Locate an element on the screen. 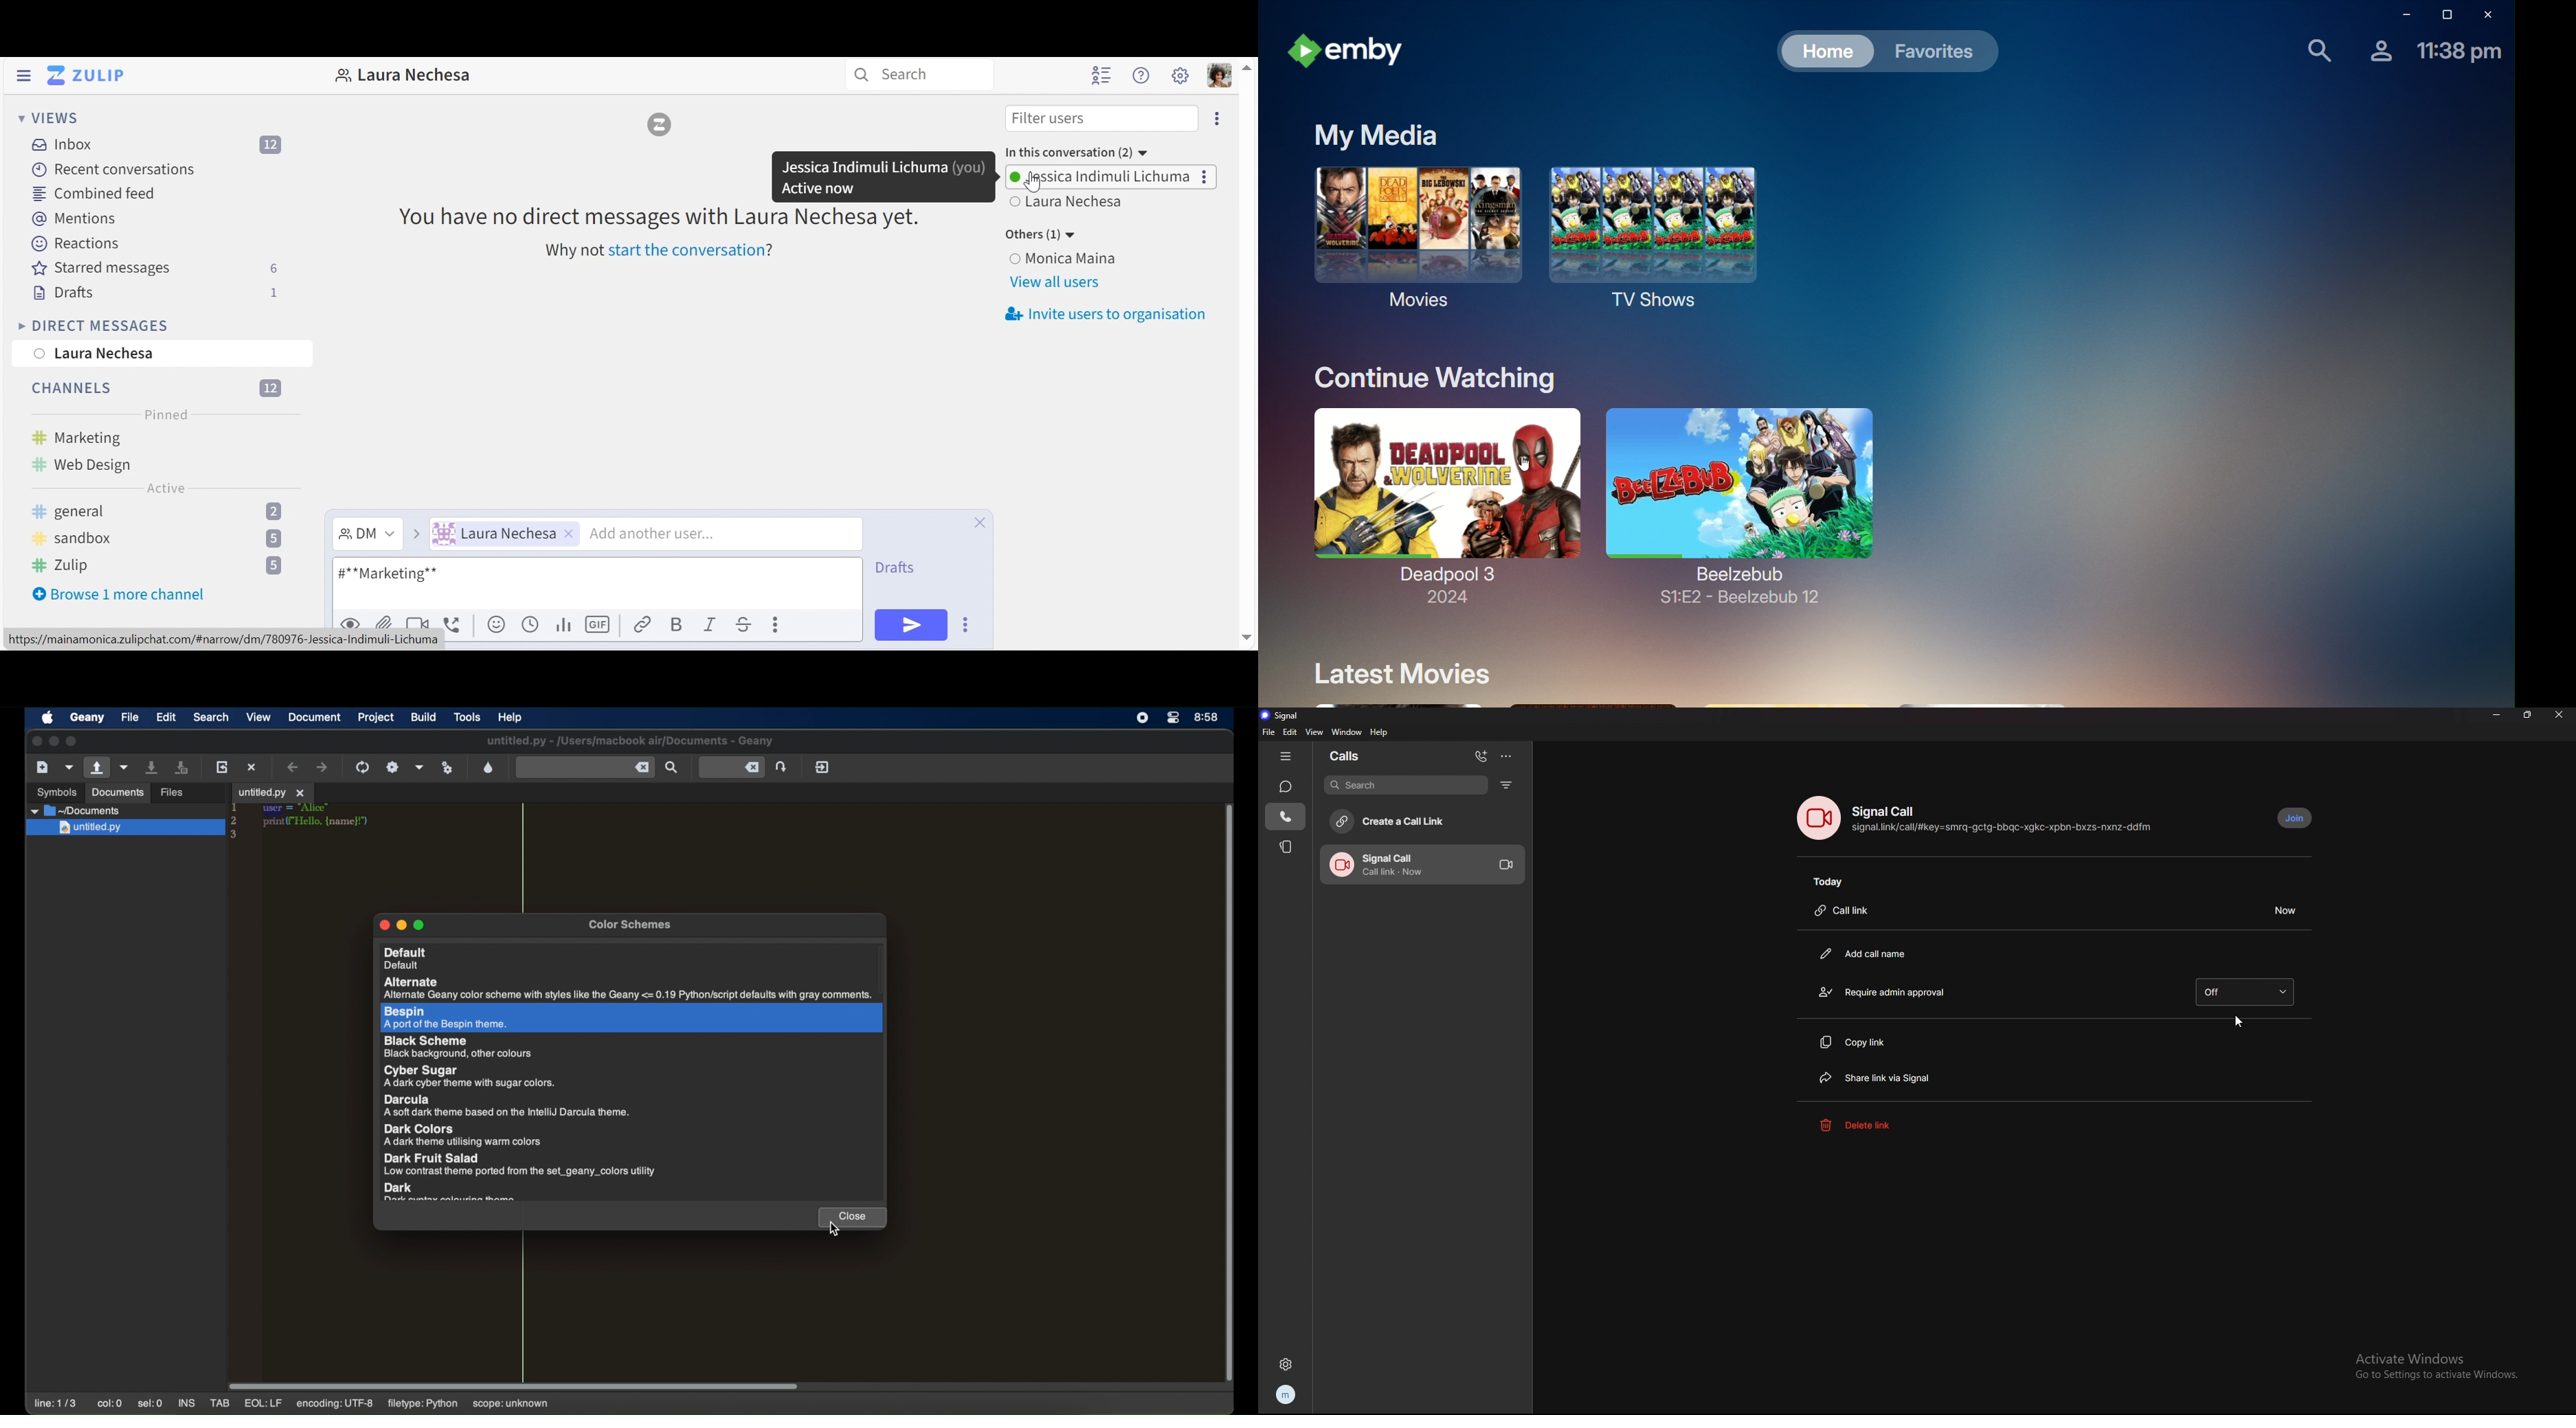  call is located at coordinates (1424, 865).